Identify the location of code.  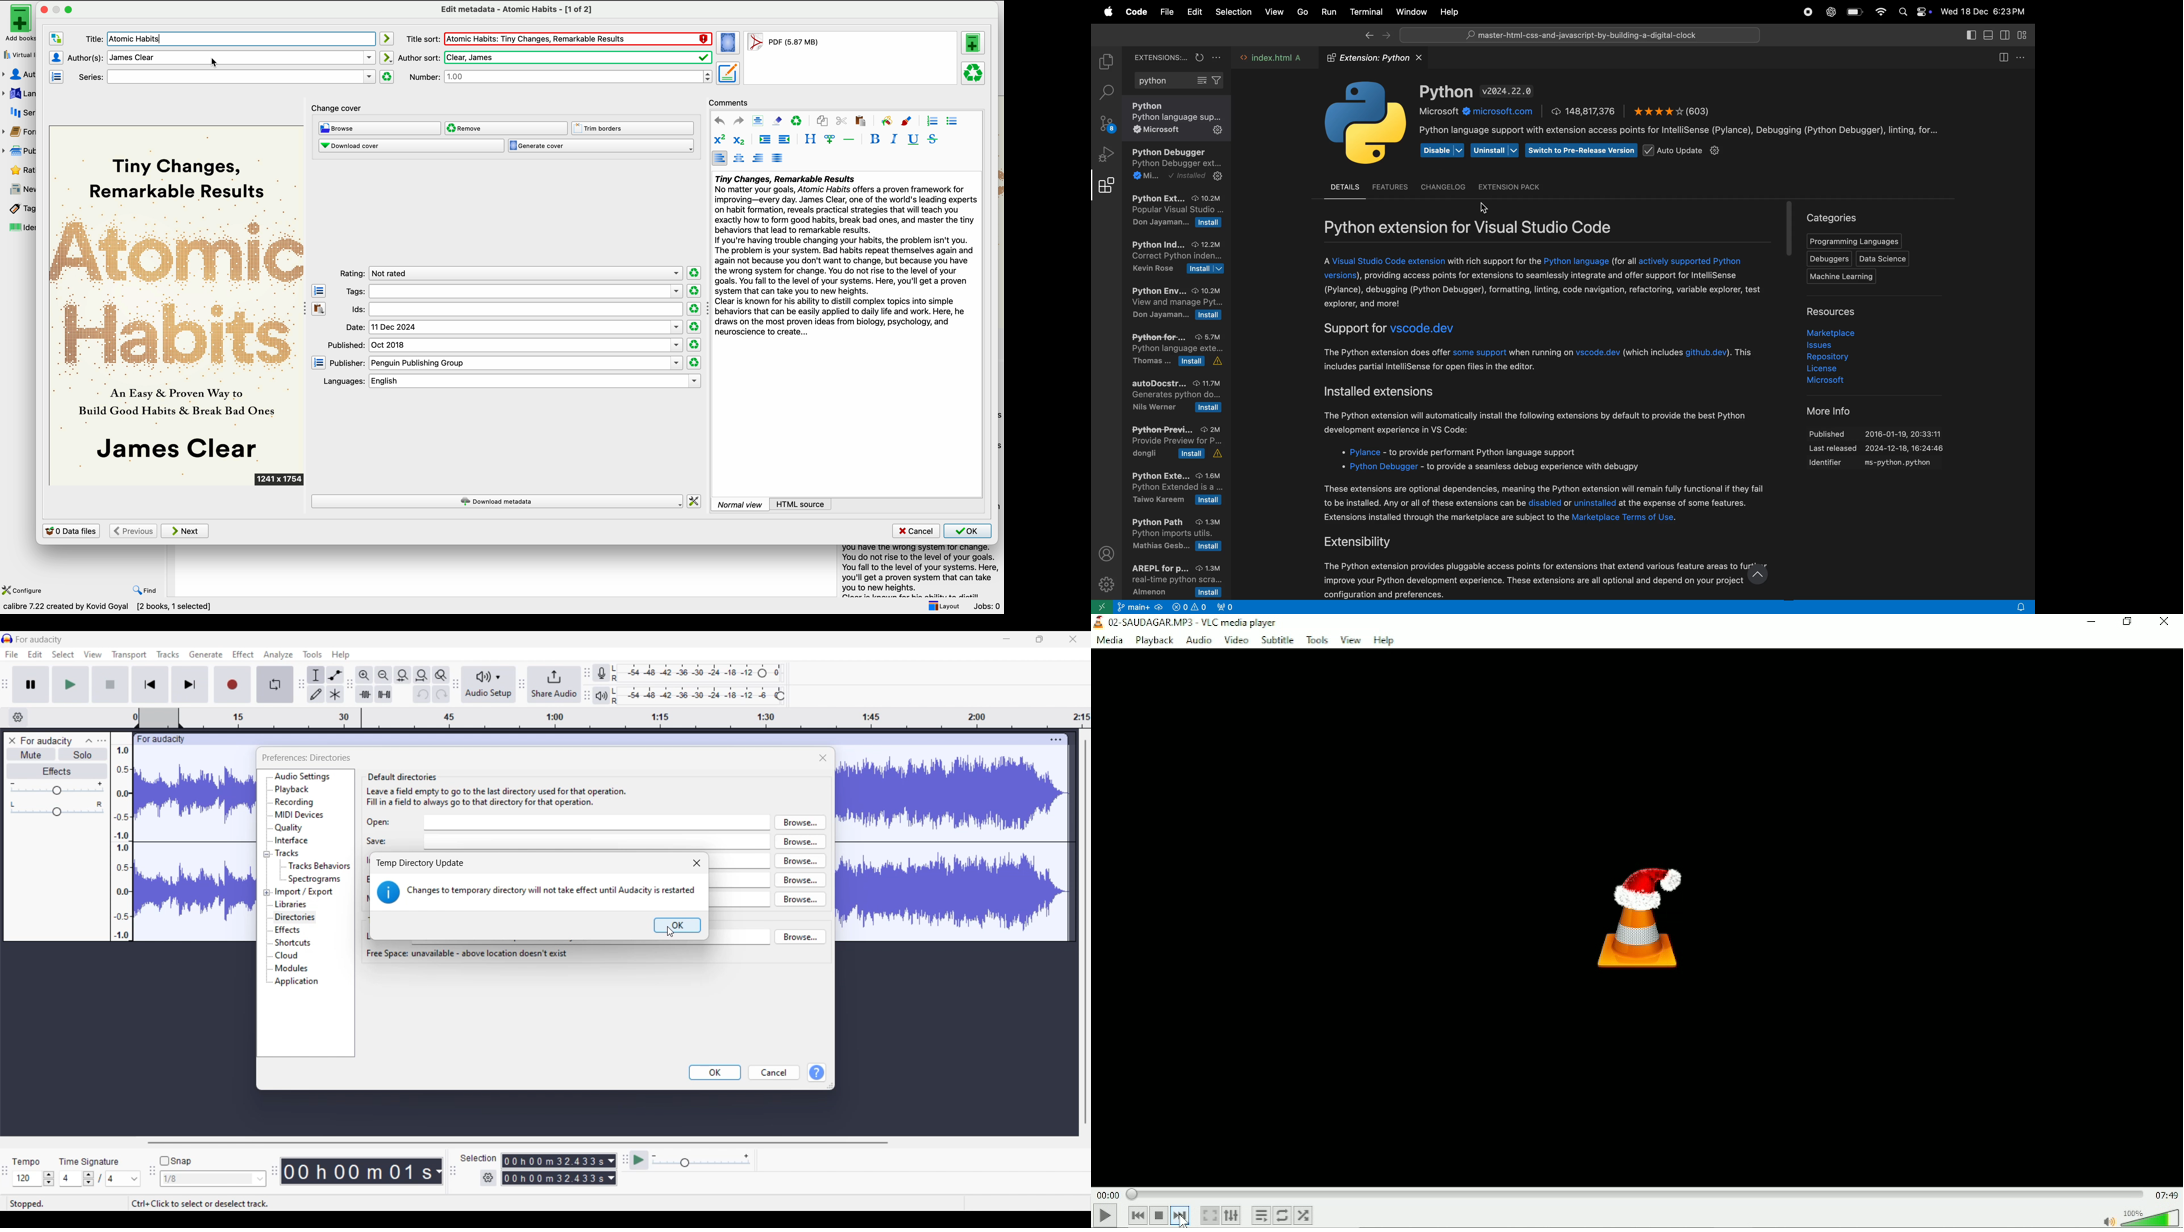
(1135, 13).